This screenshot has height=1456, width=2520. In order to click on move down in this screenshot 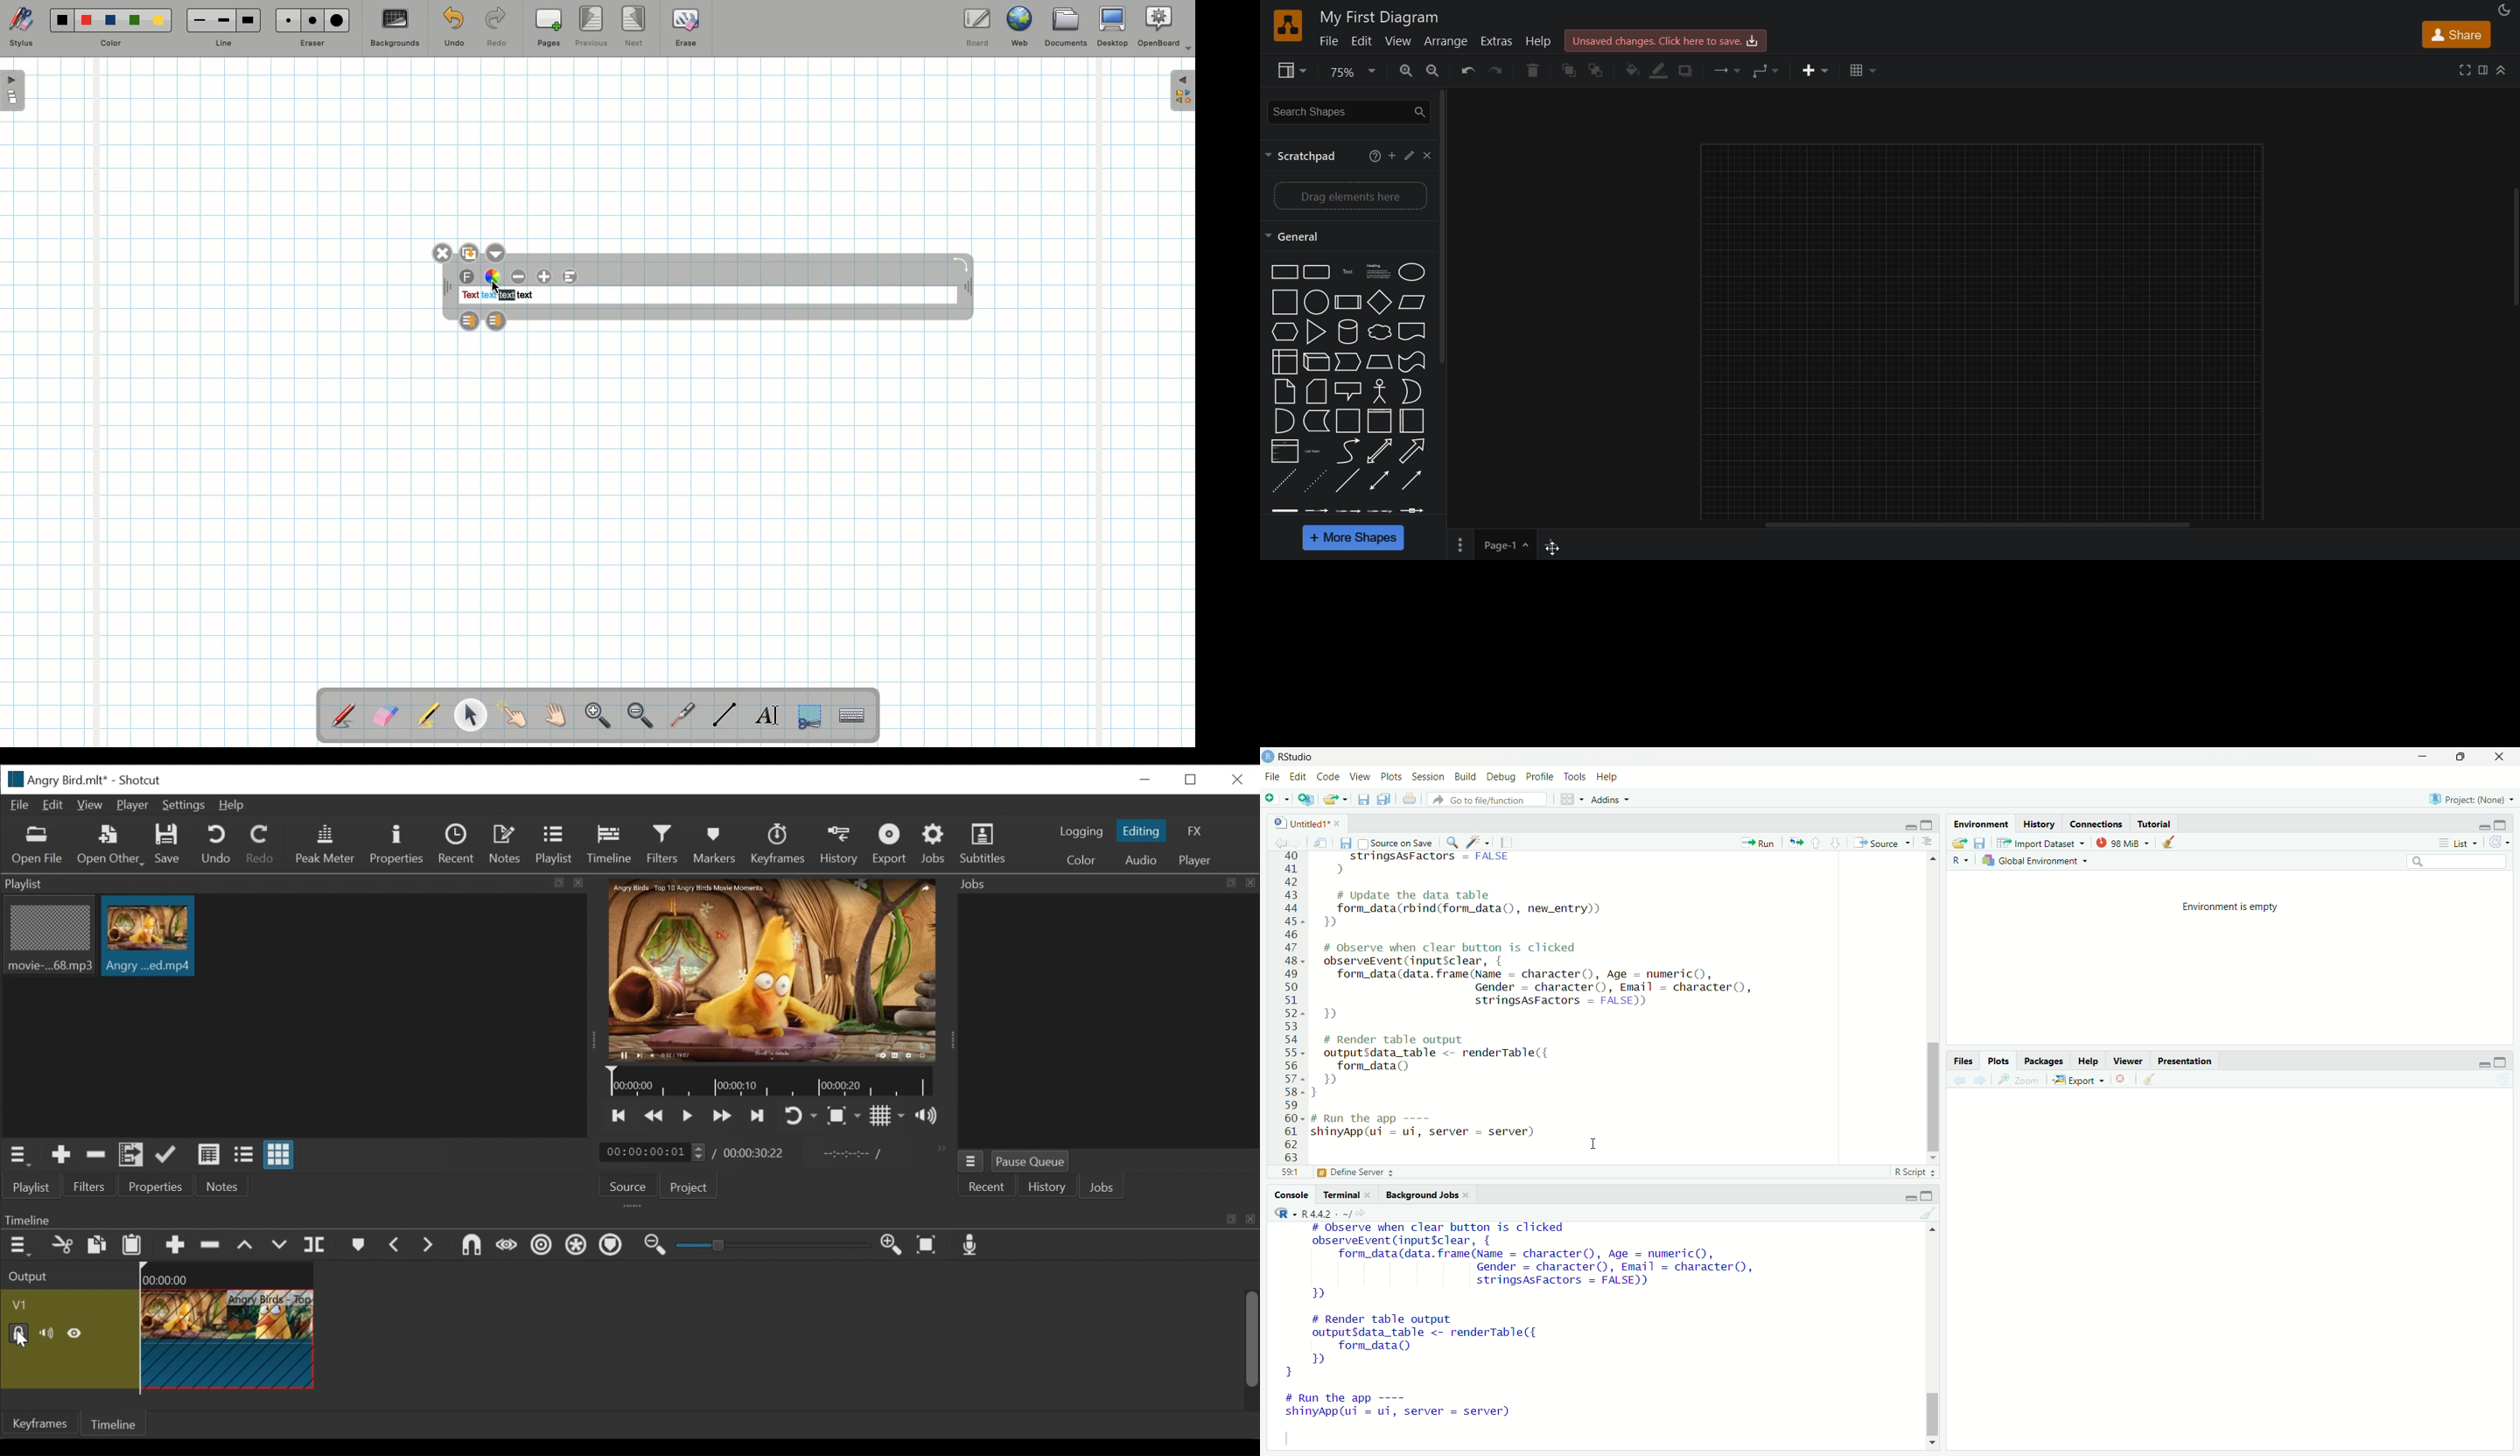, I will do `click(1933, 1157)`.